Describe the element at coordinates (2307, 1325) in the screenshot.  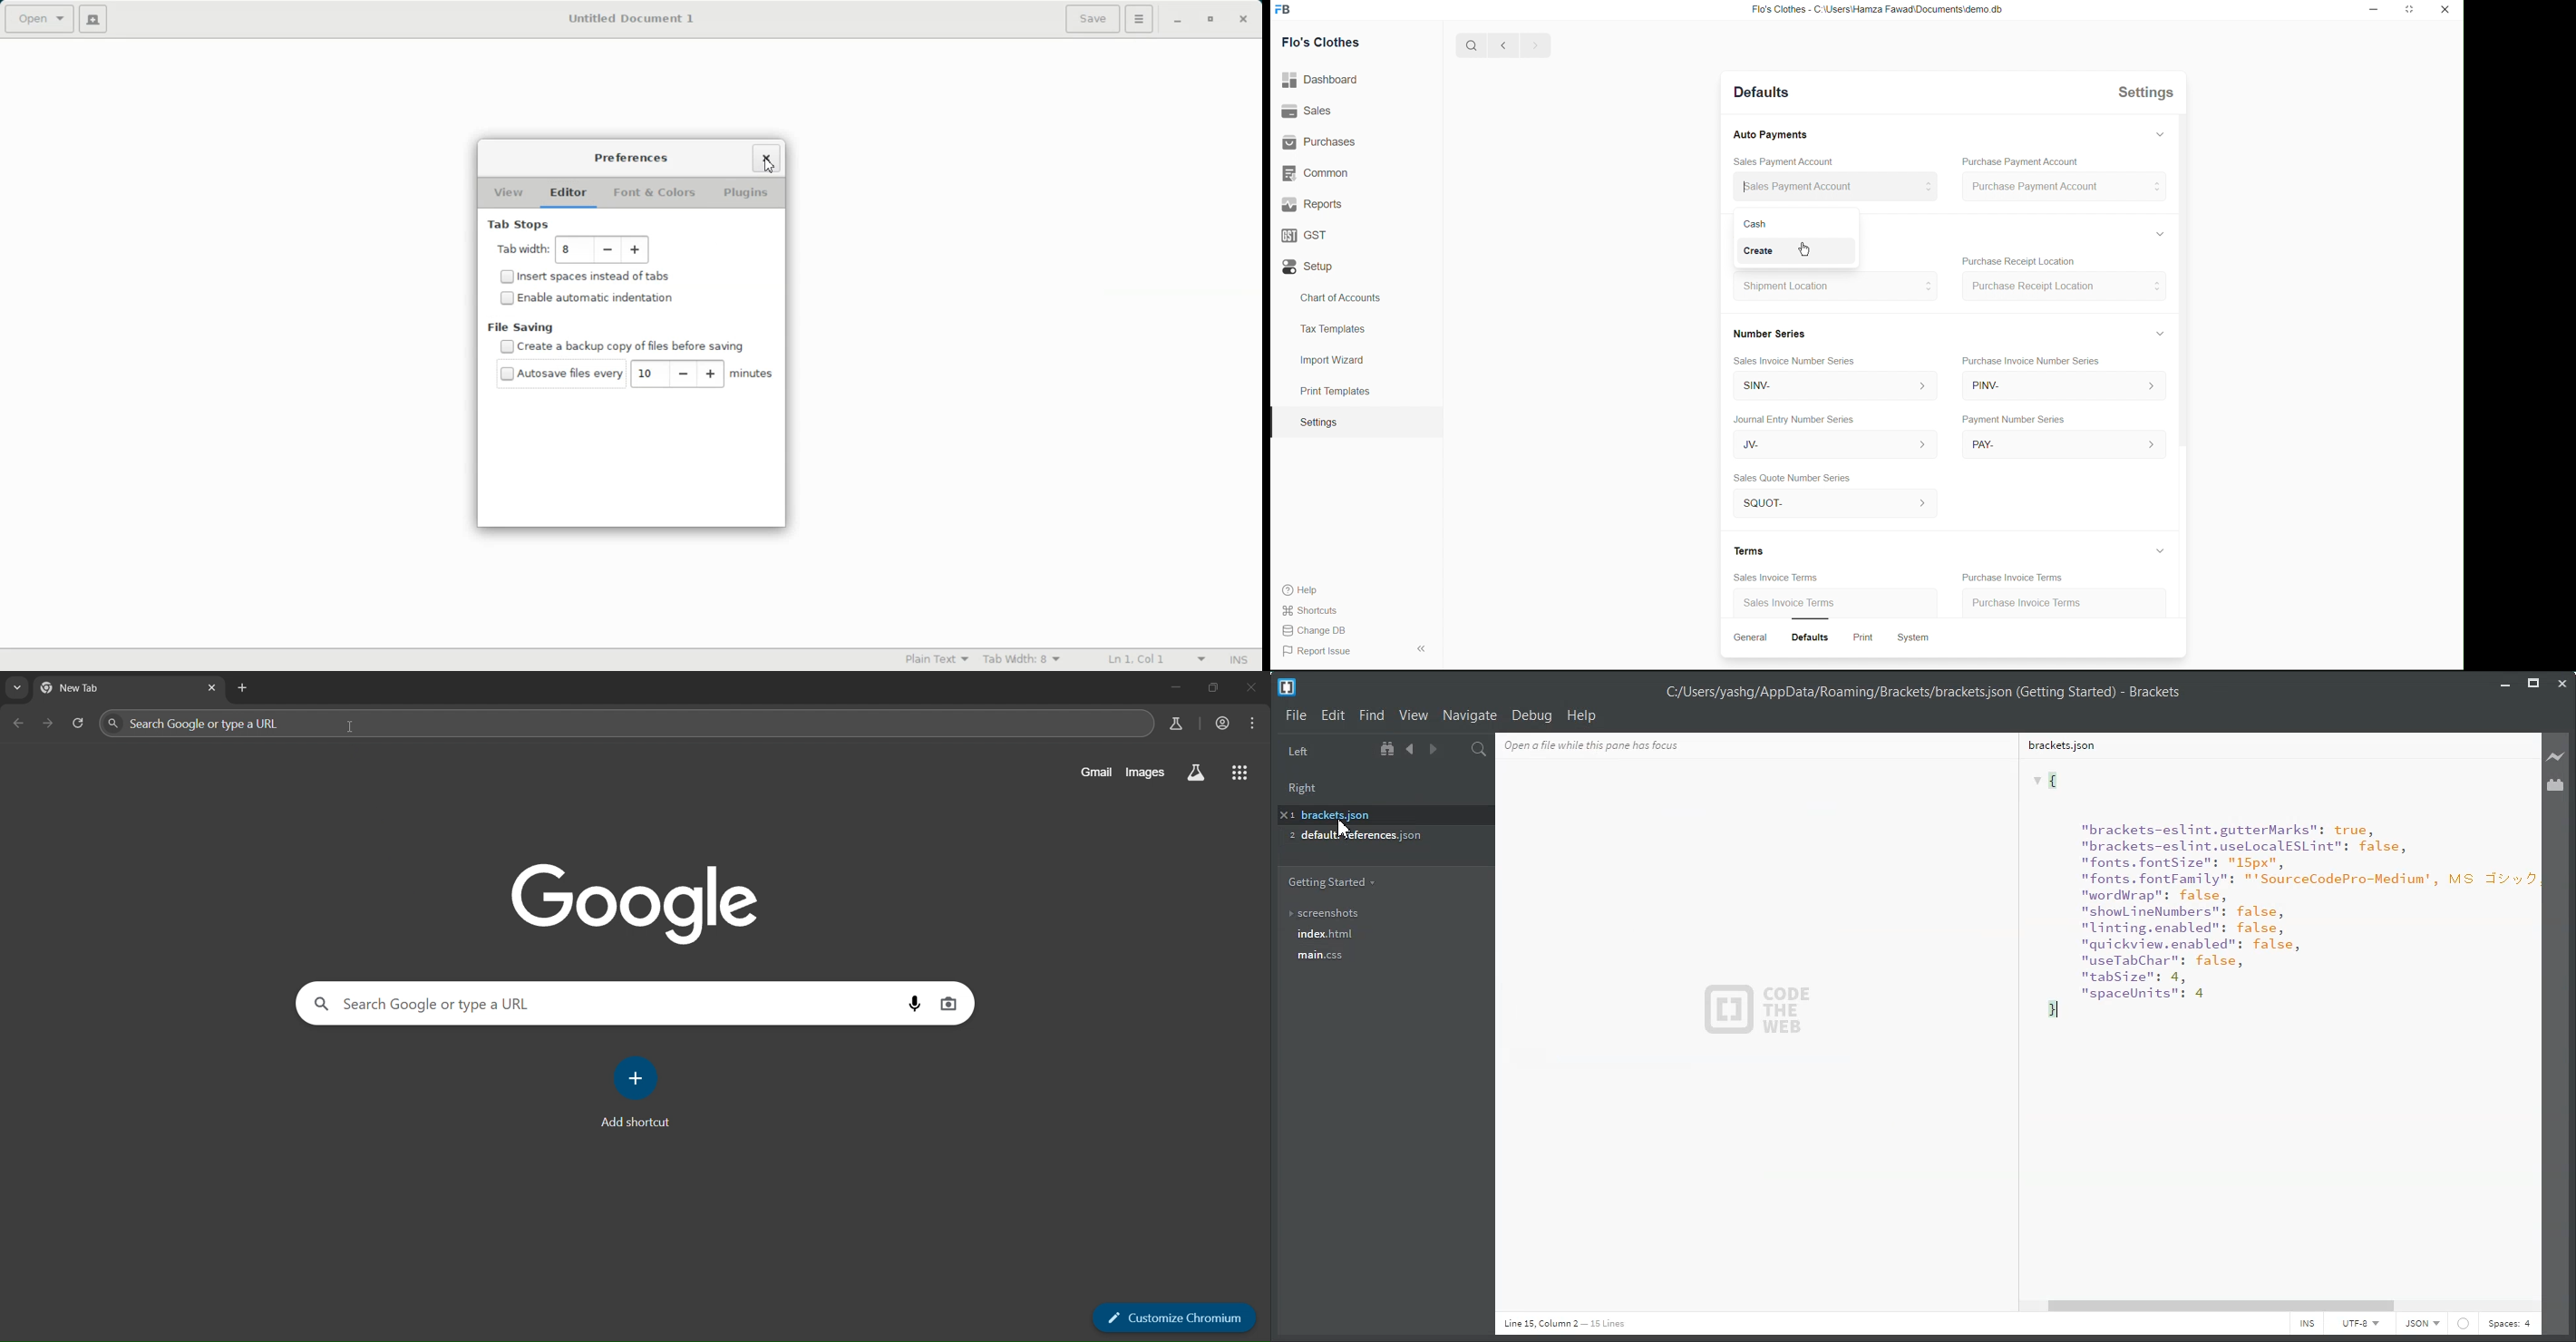
I see `INS` at that location.